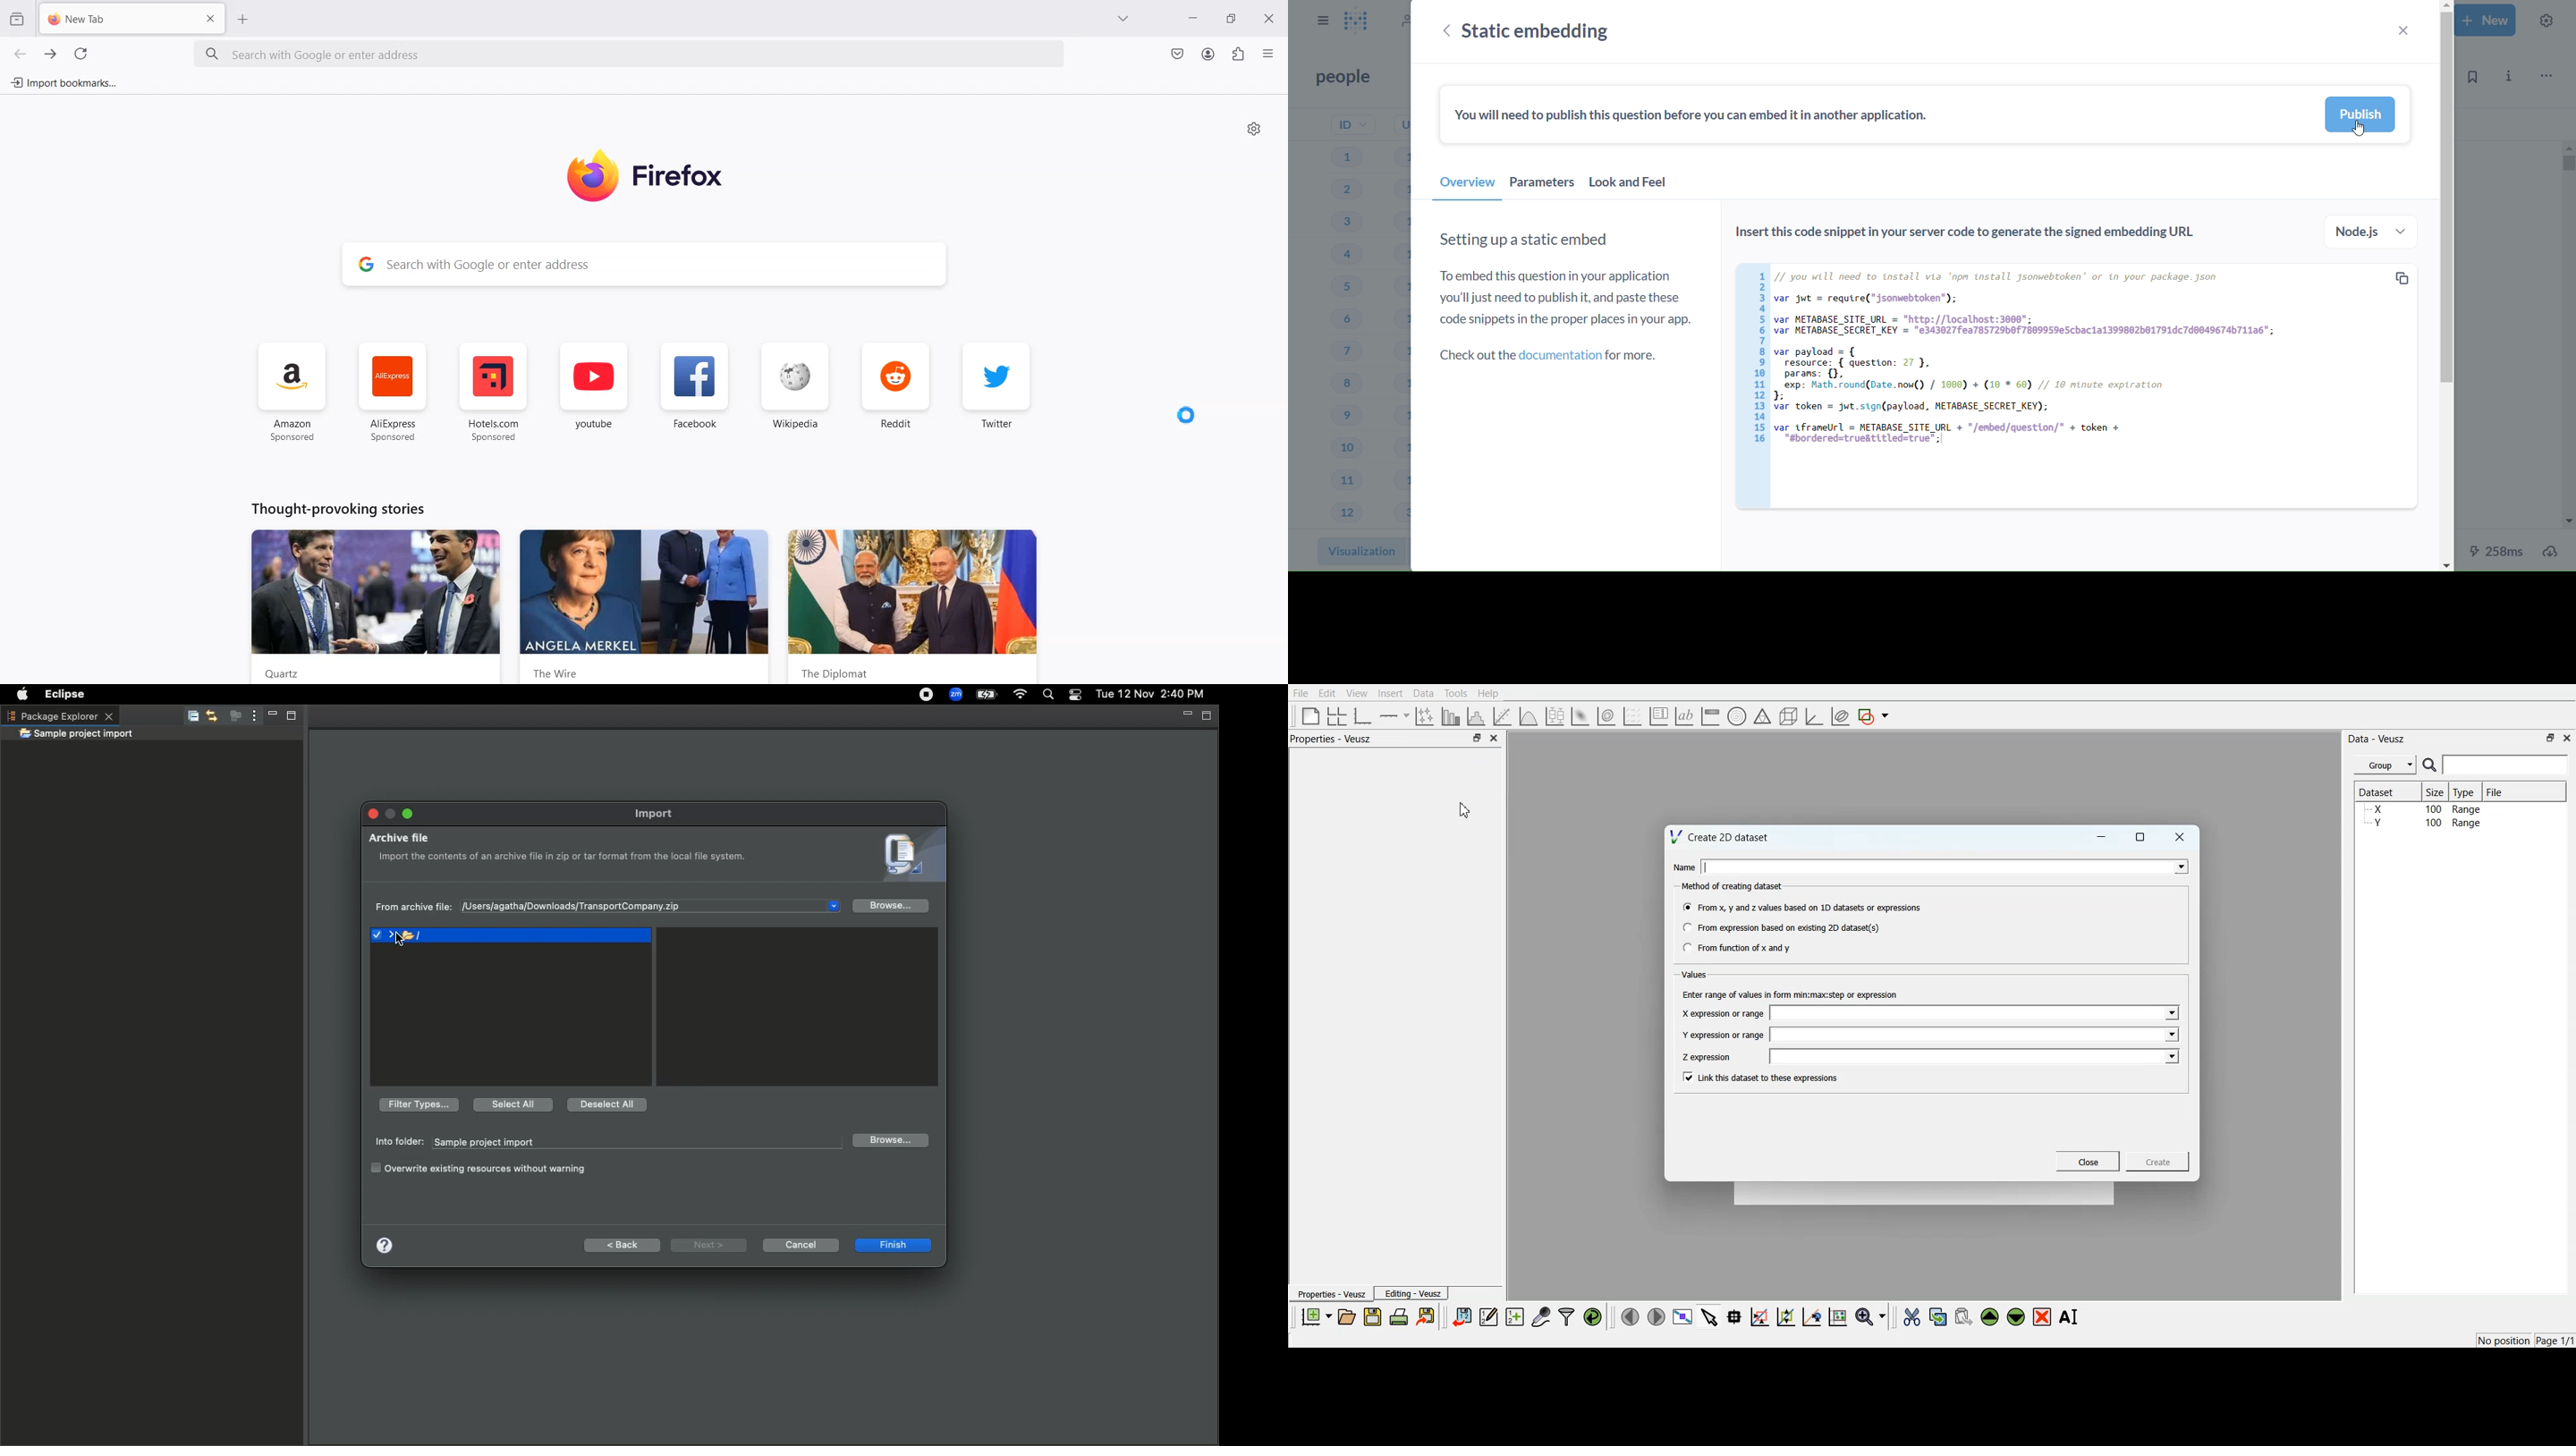 The image size is (2576, 1456). I want to click on Zoom out of the graph axes, so click(1786, 1317).